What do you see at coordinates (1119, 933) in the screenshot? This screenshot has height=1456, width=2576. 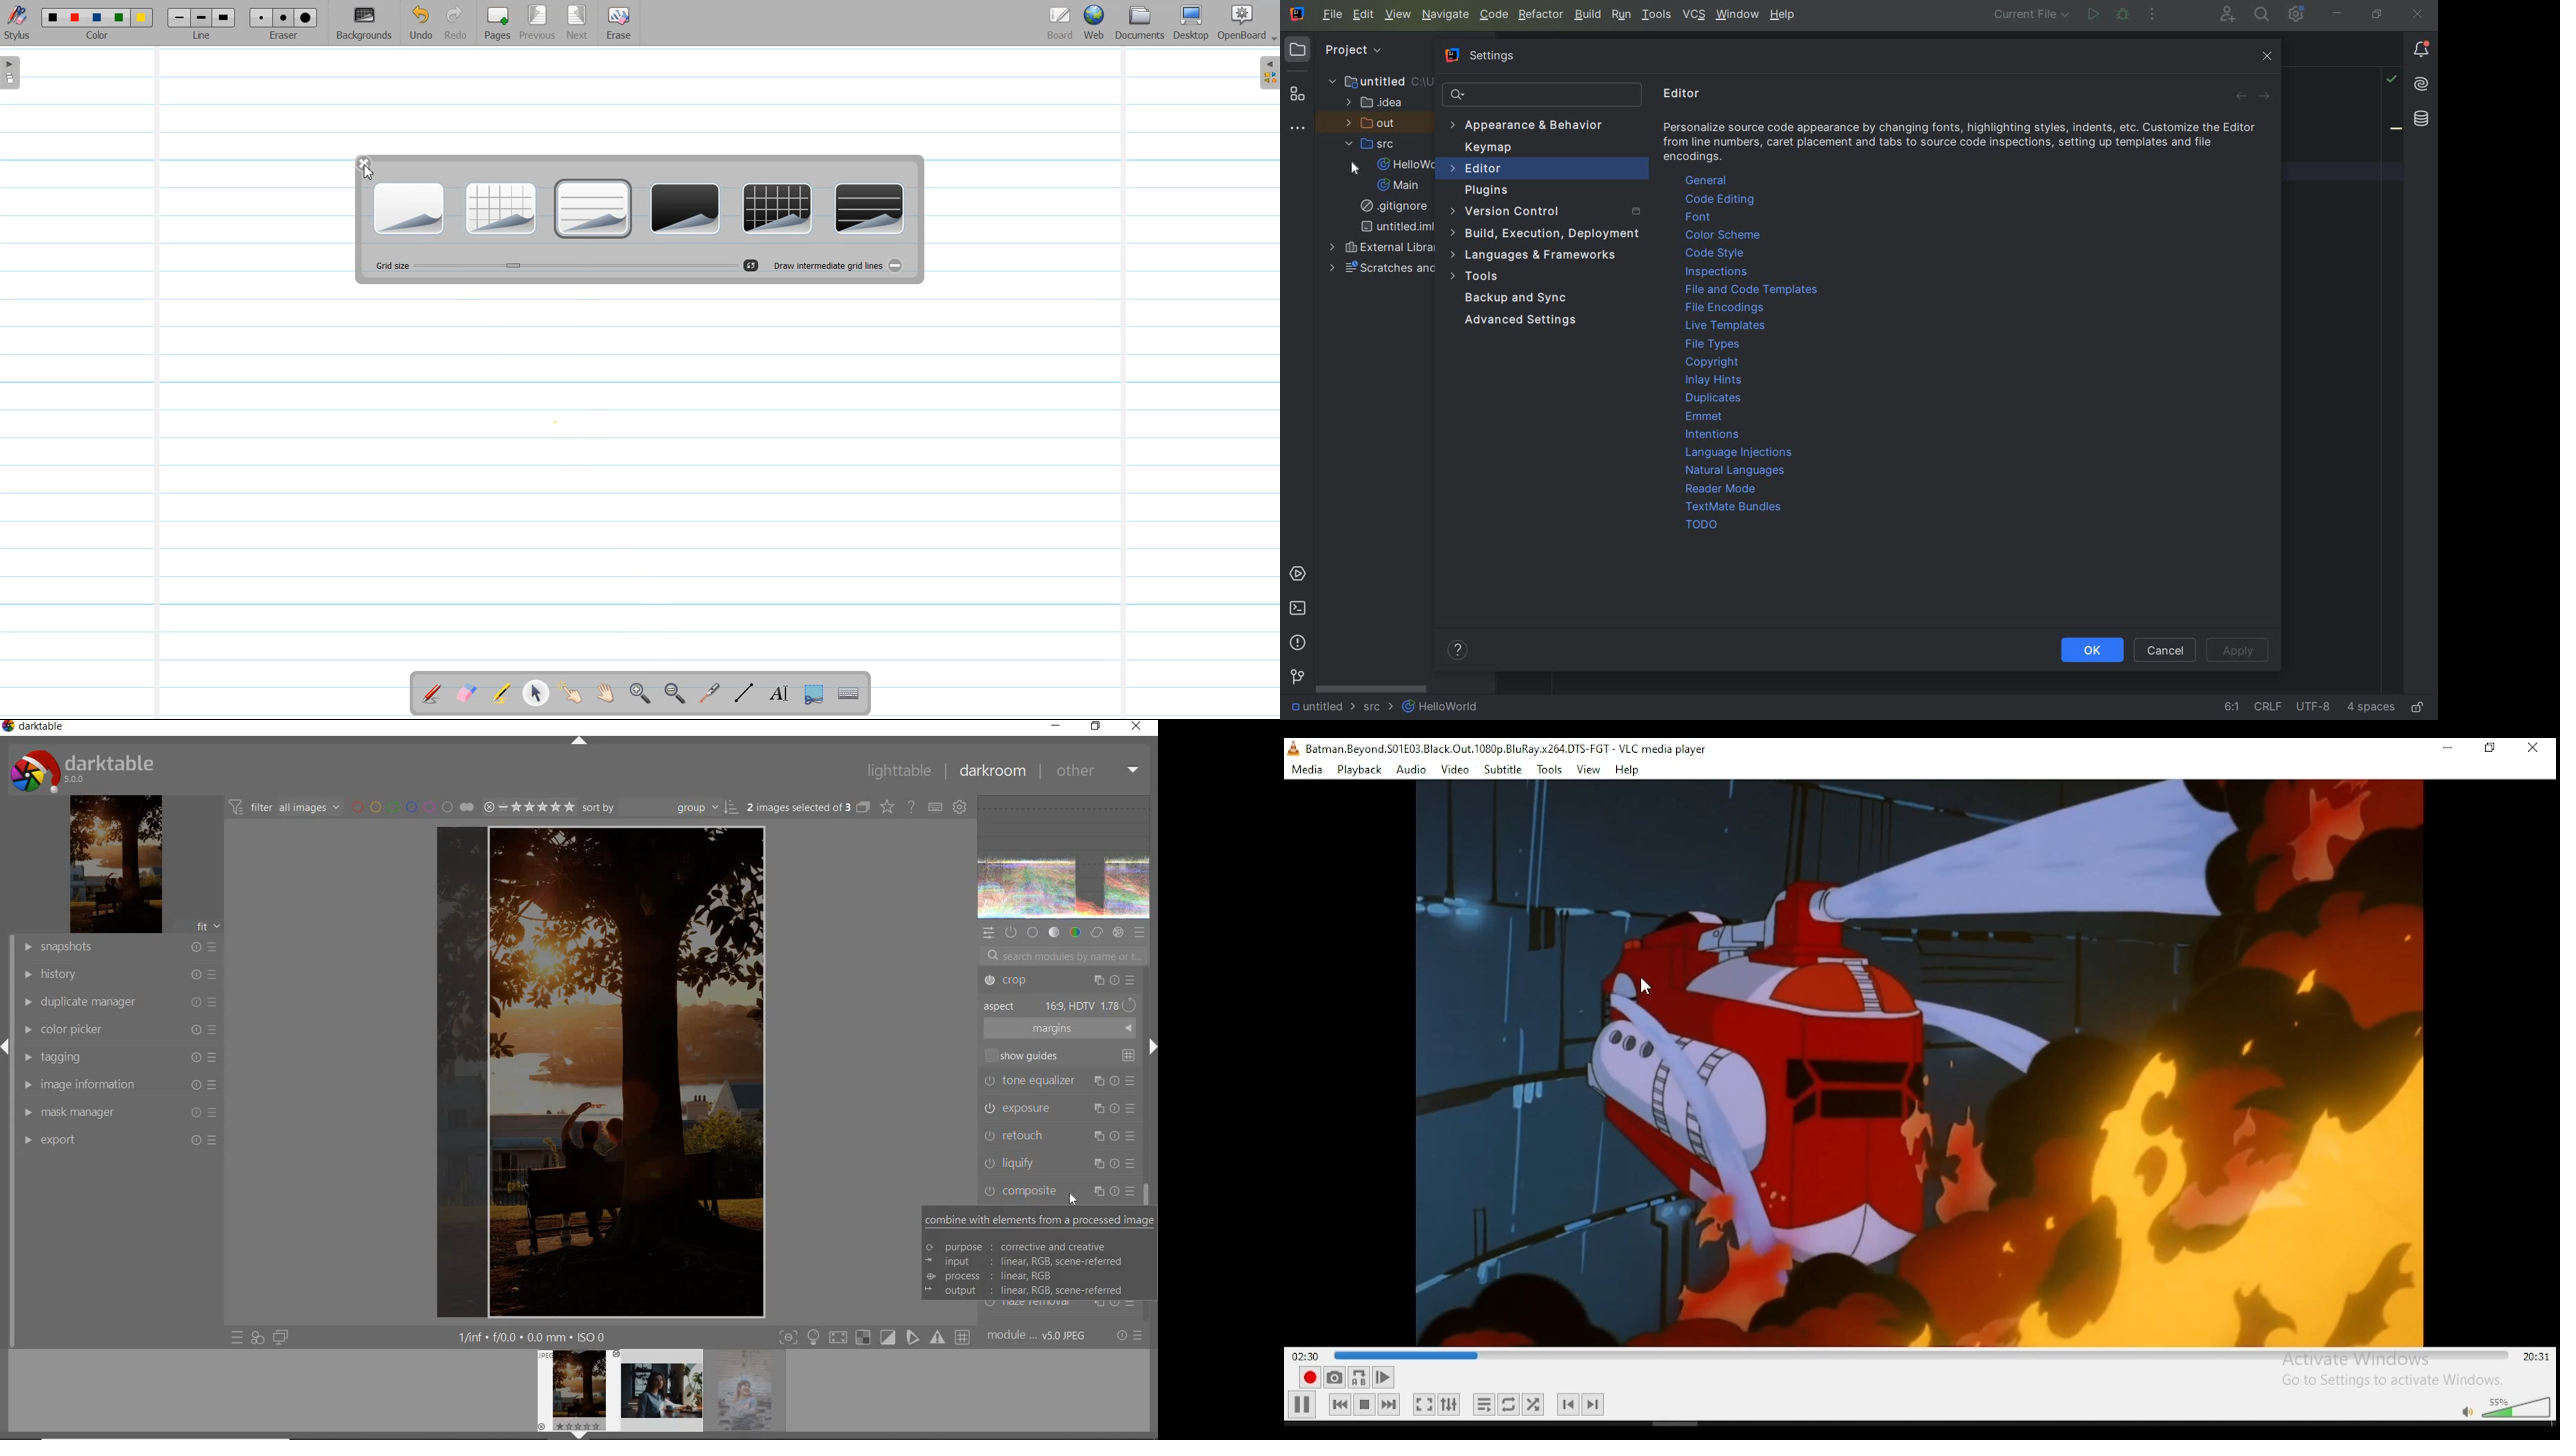 I see `effect ` at bounding box center [1119, 933].